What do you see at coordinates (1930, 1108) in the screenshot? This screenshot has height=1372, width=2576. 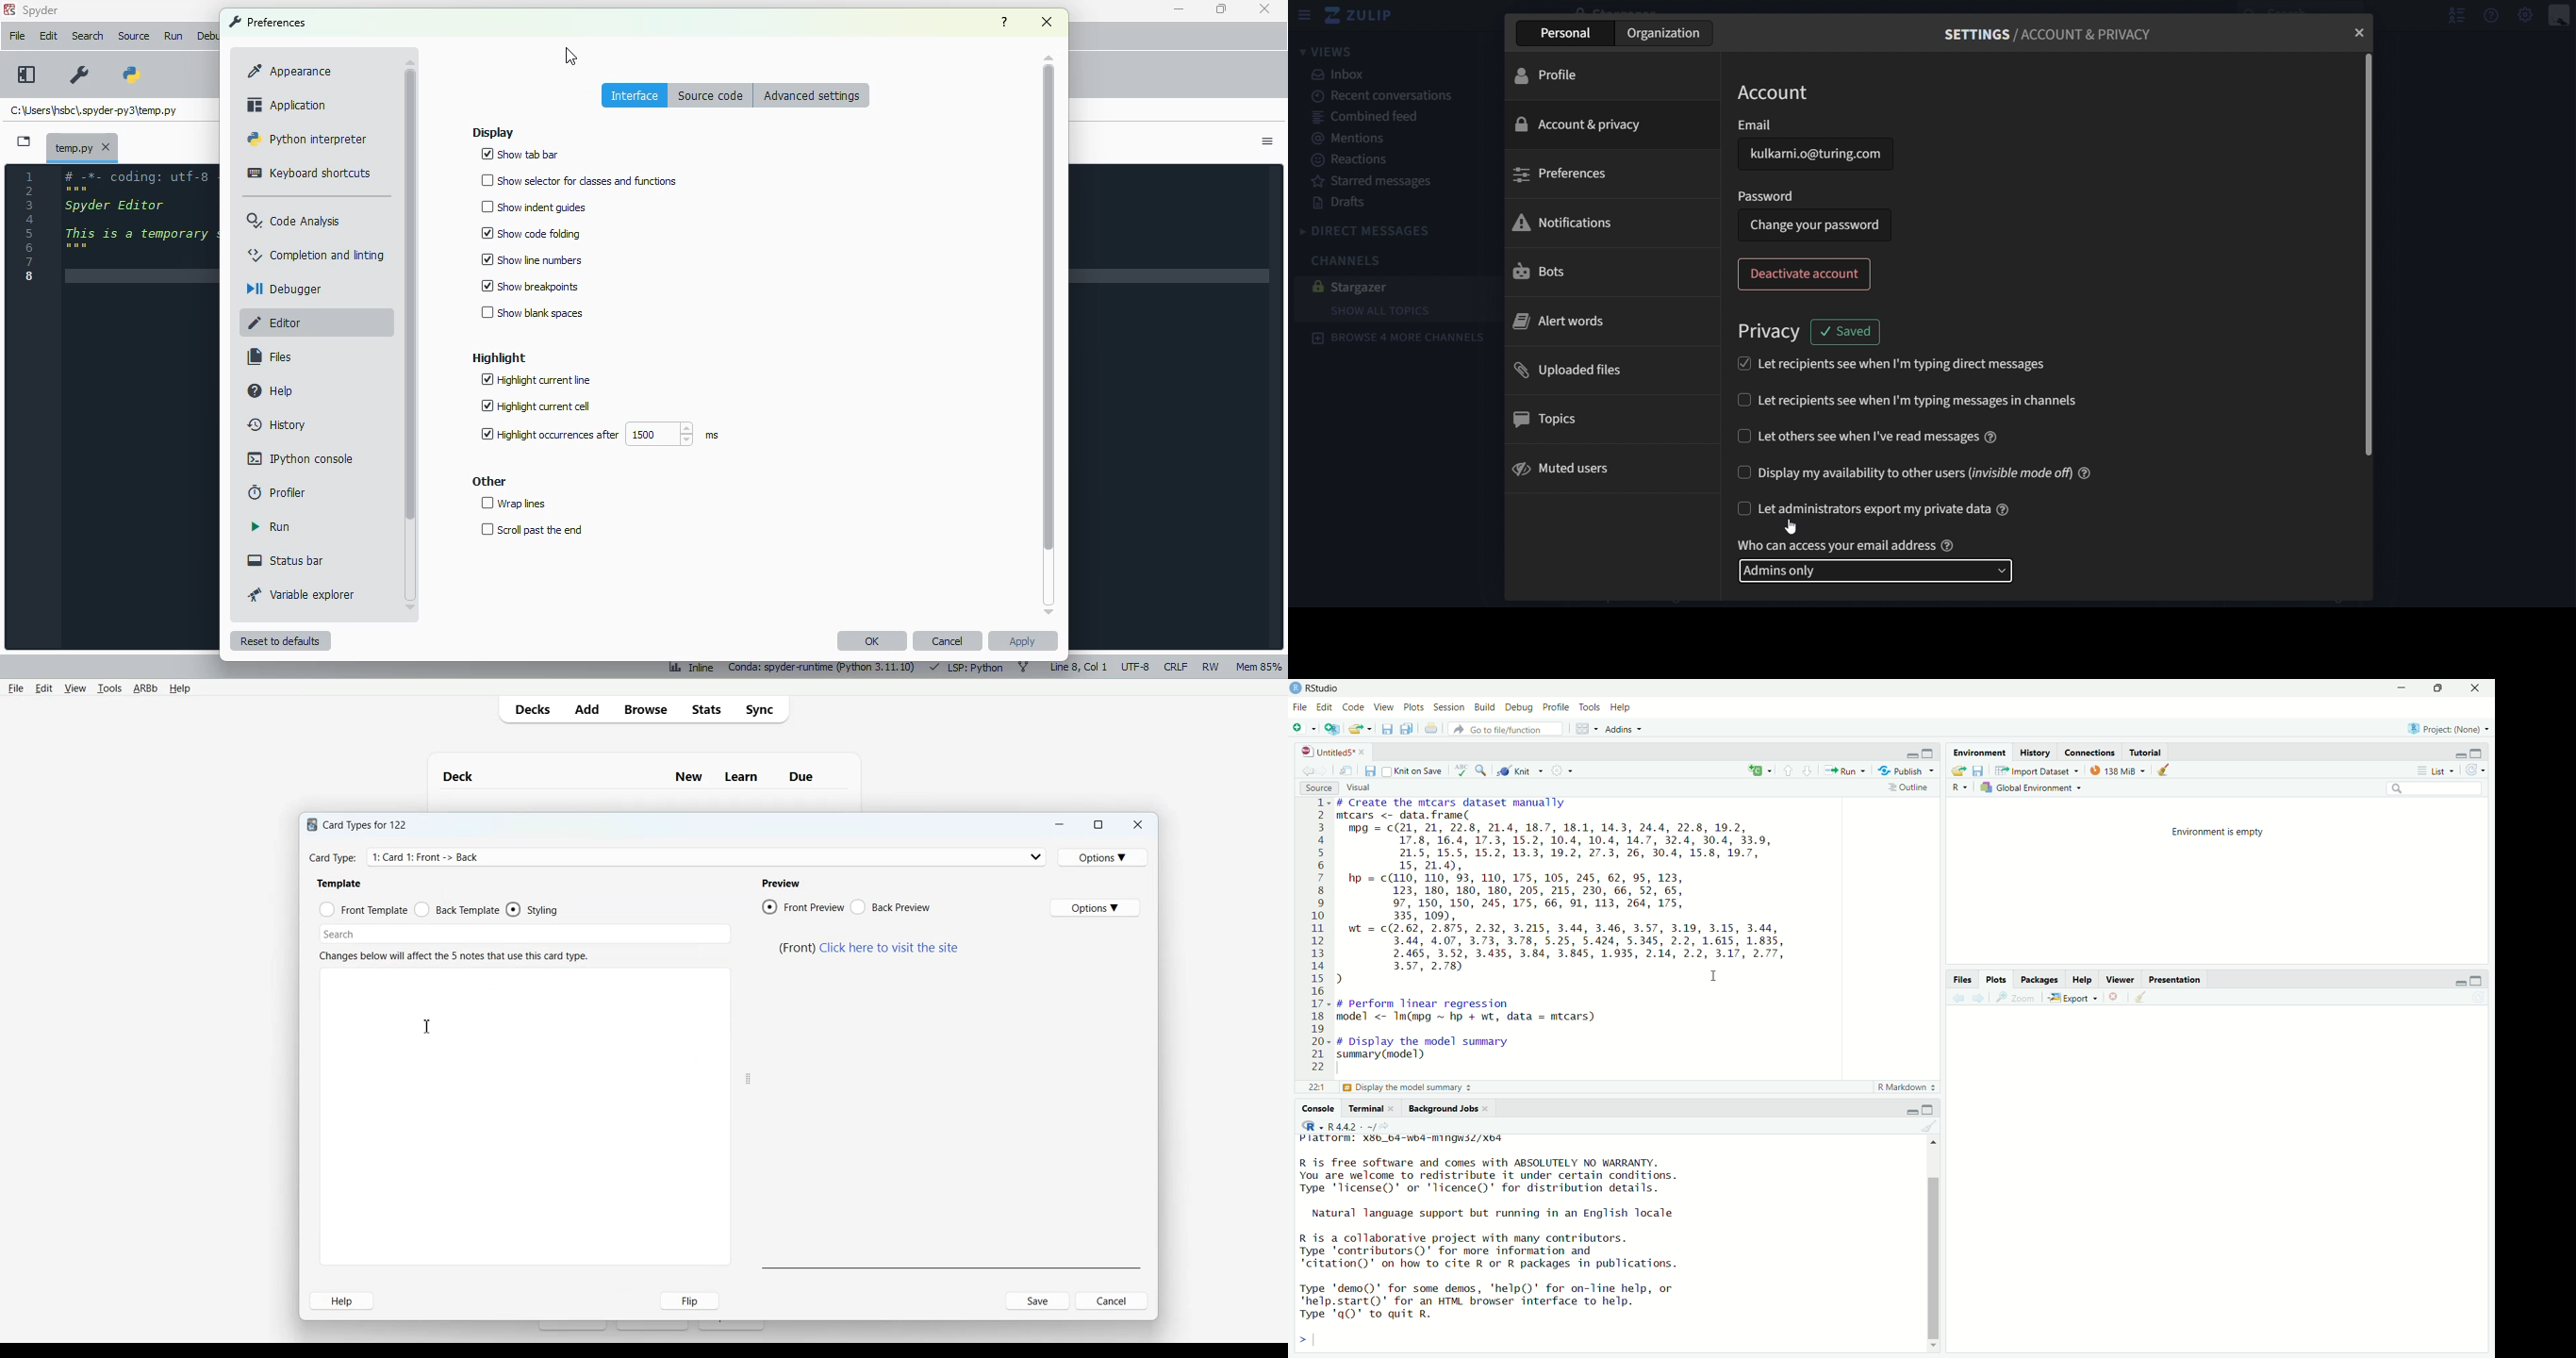 I see `maximize` at bounding box center [1930, 1108].